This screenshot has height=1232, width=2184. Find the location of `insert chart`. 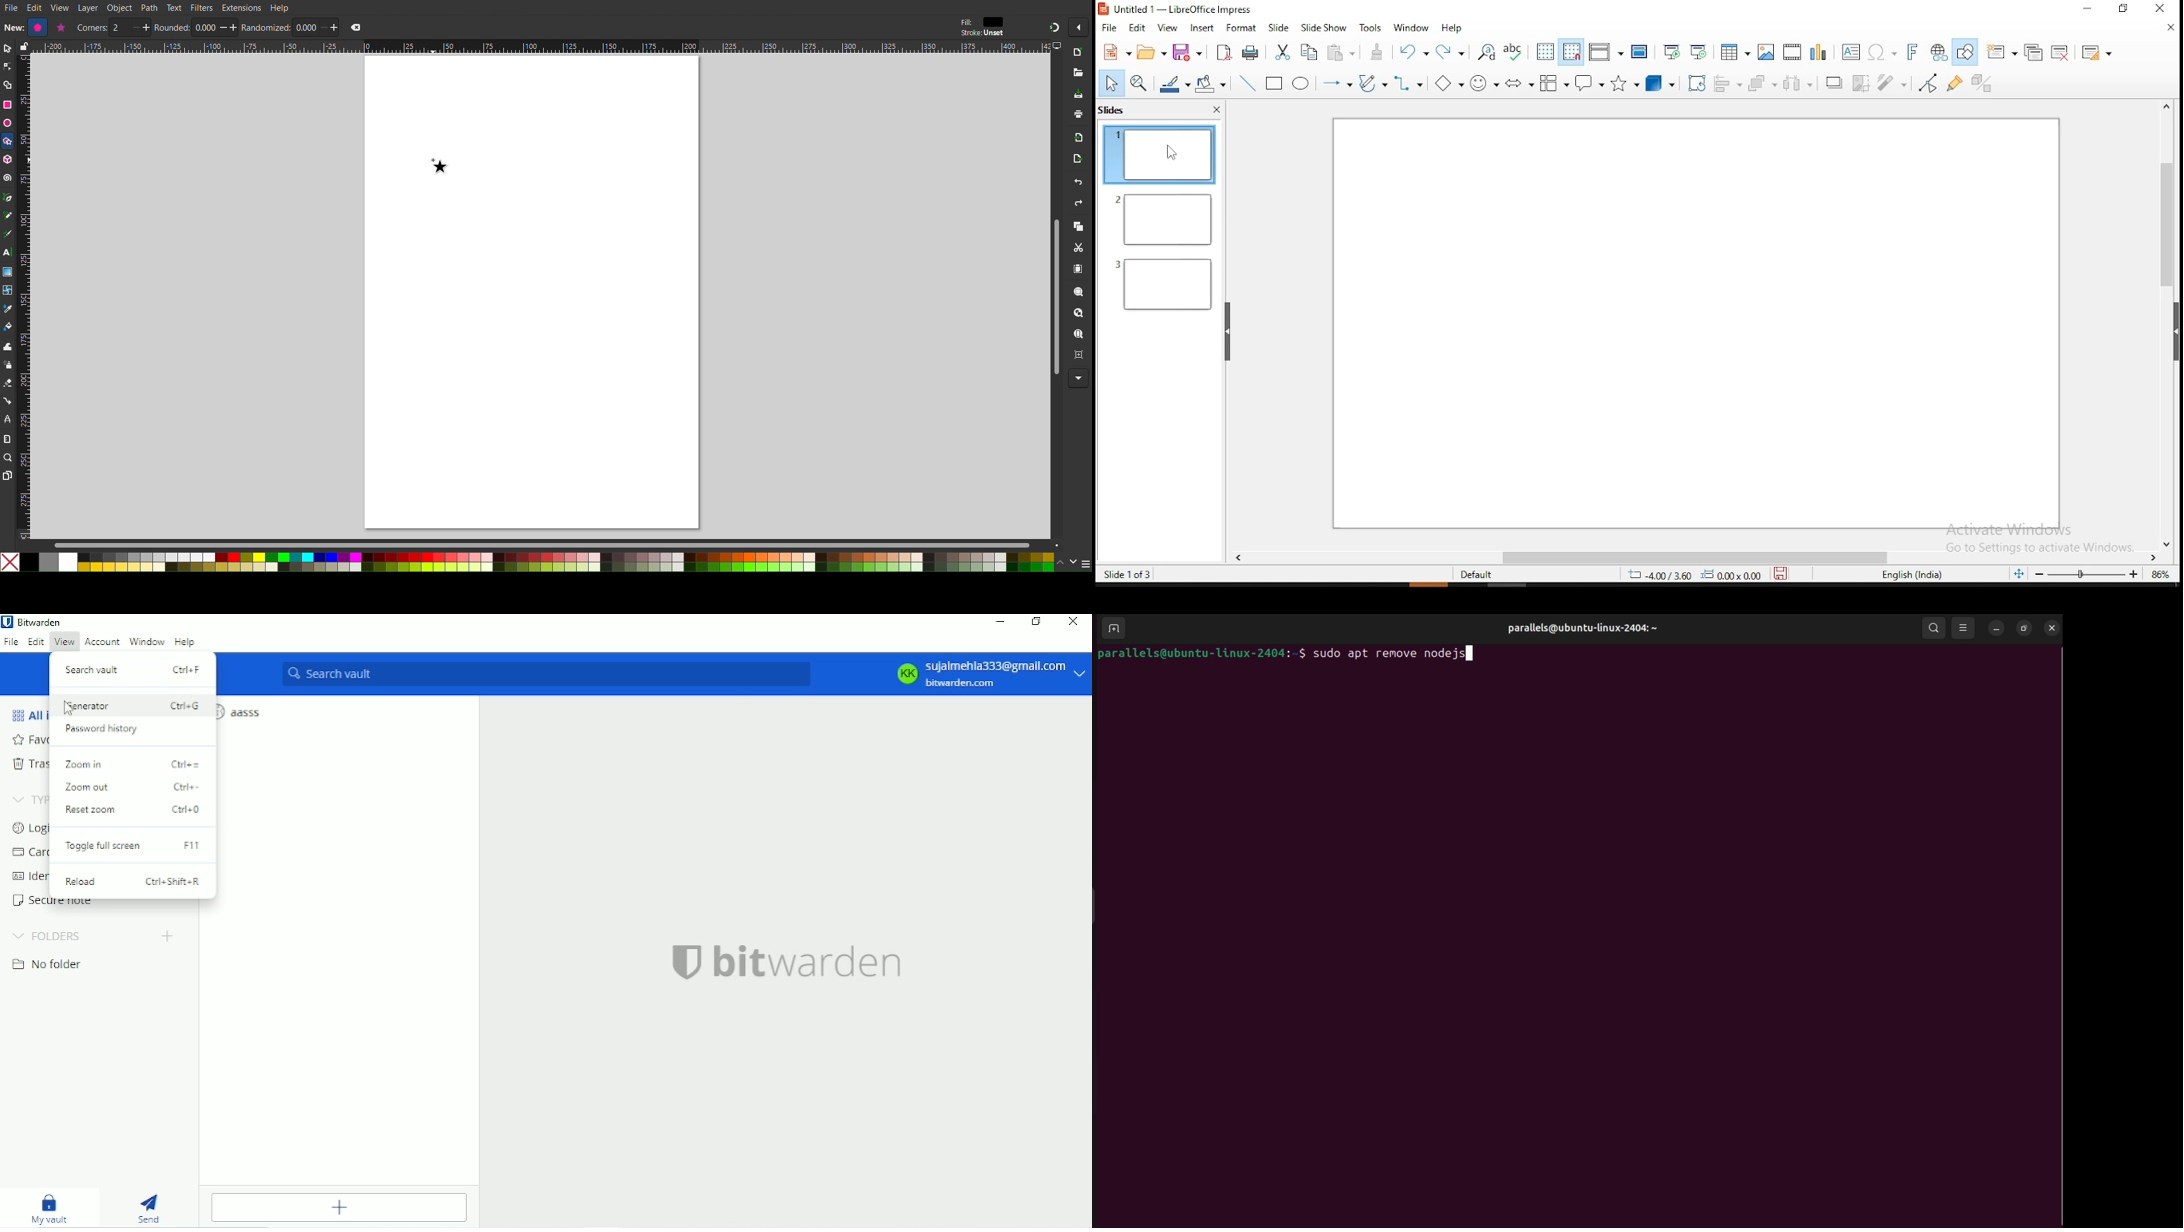

insert chart is located at coordinates (1821, 51).